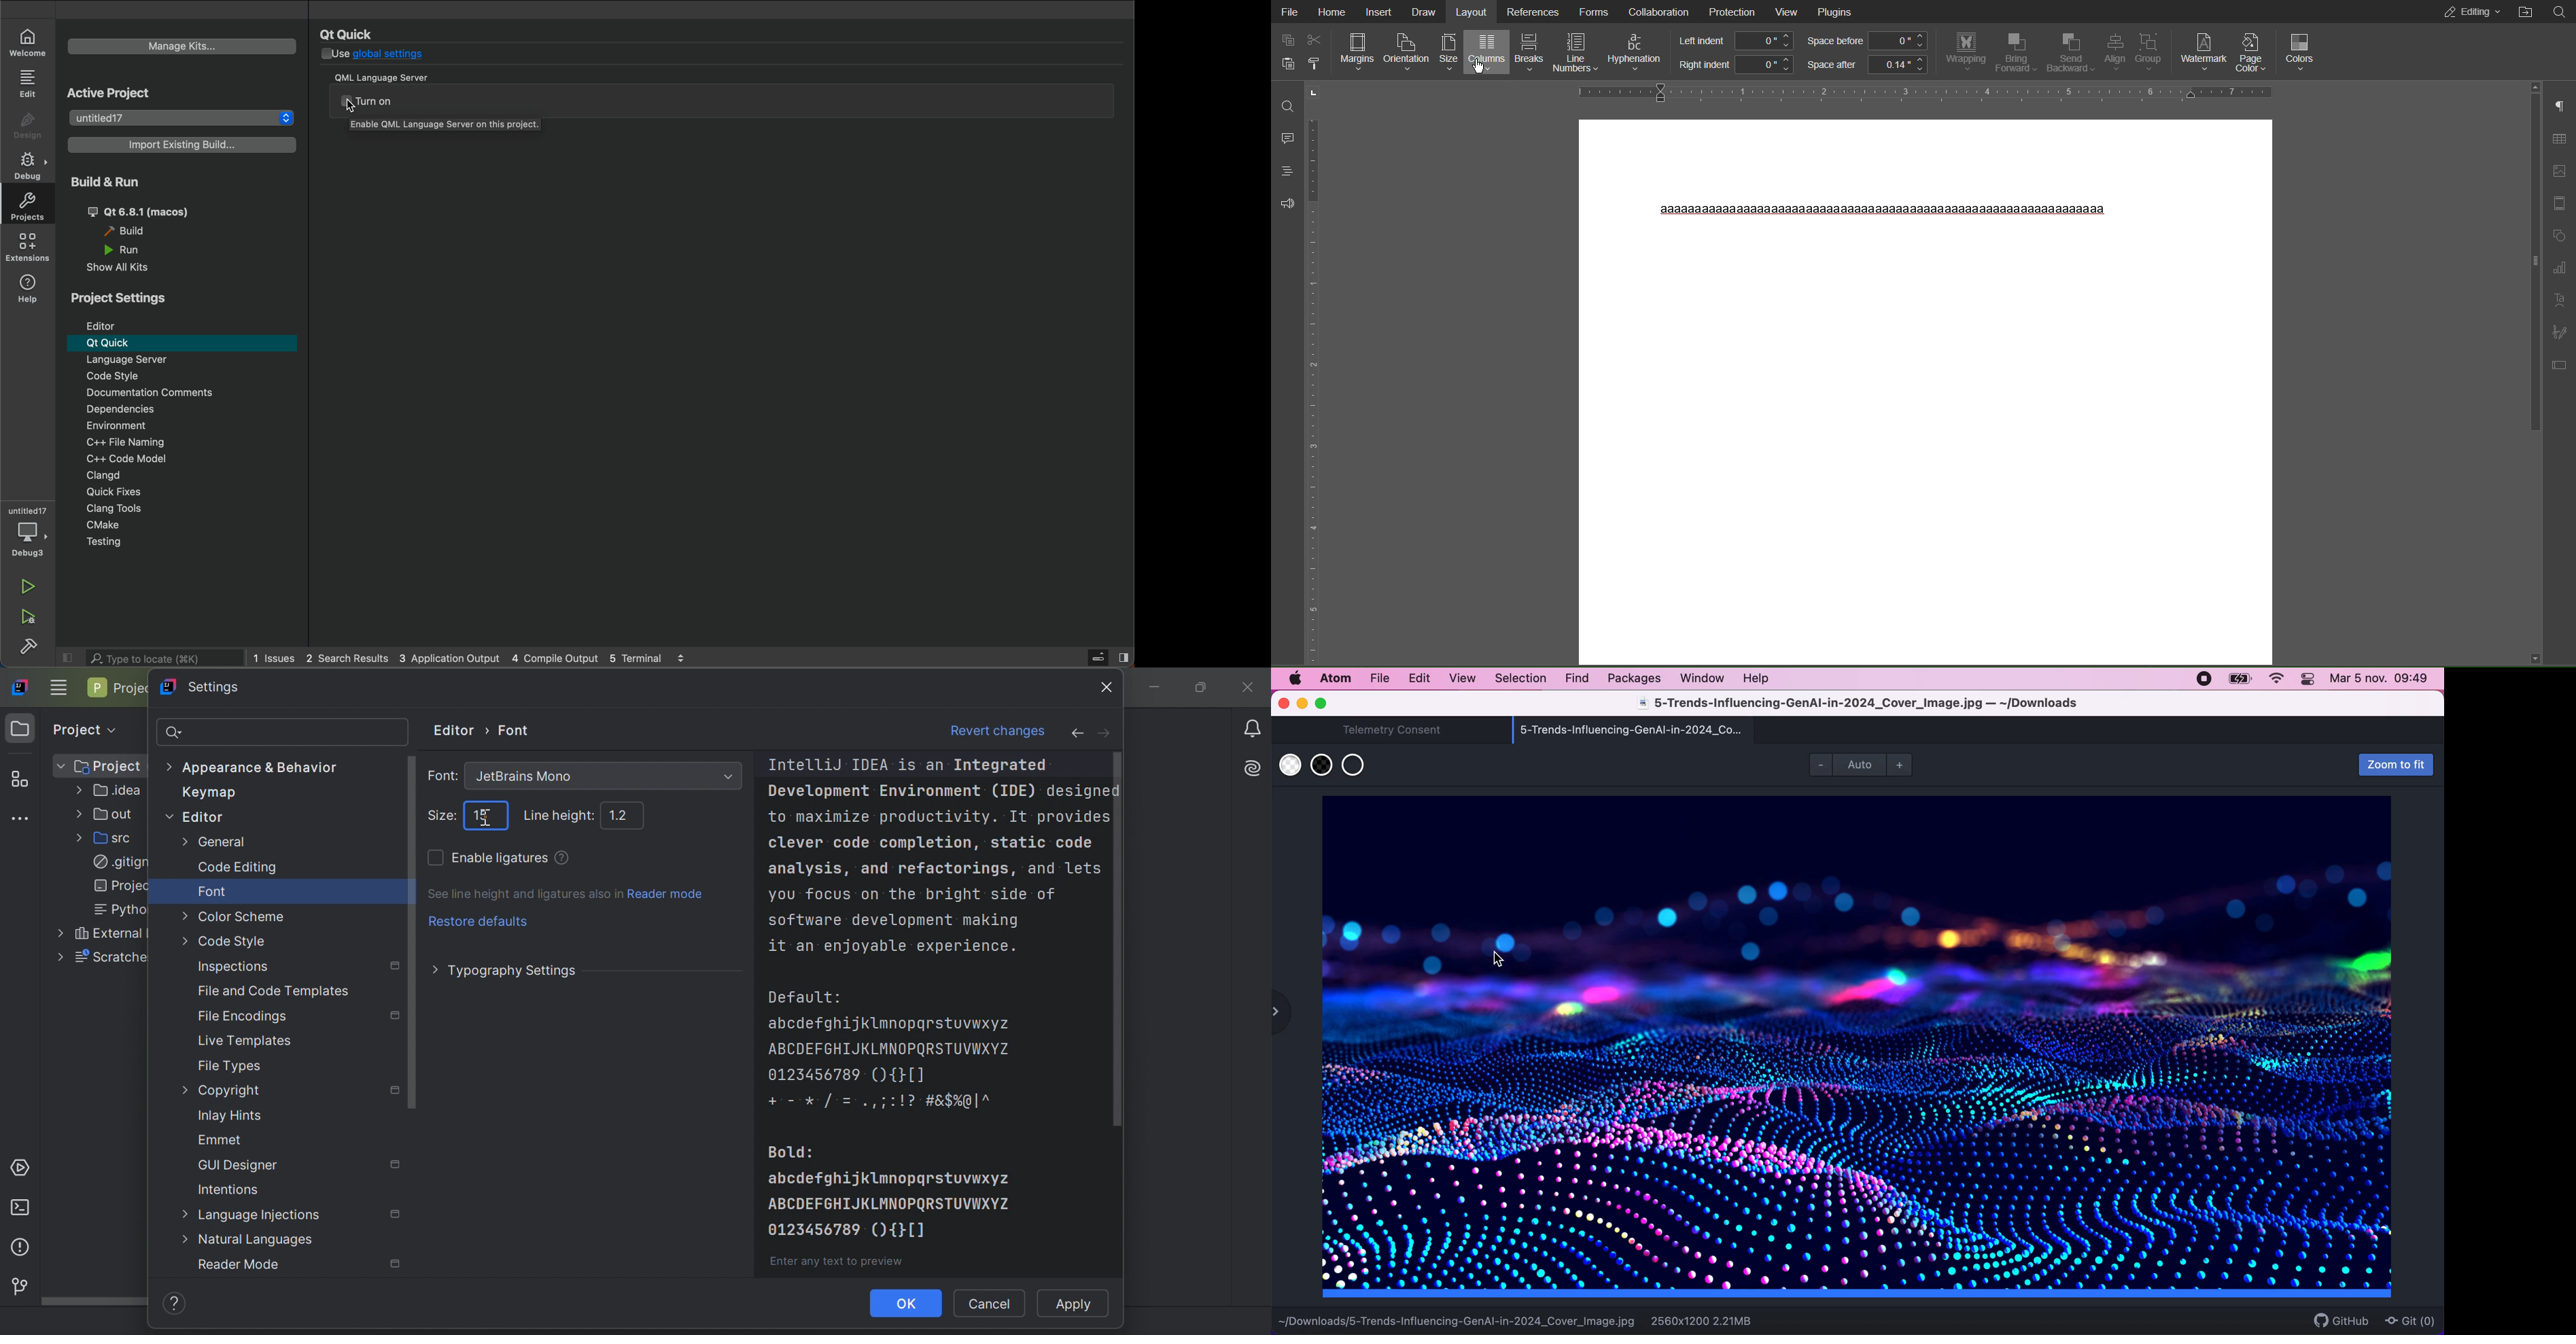  Describe the element at coordinates (1482, 67) in the screenshot. I see `cursor` at that location.